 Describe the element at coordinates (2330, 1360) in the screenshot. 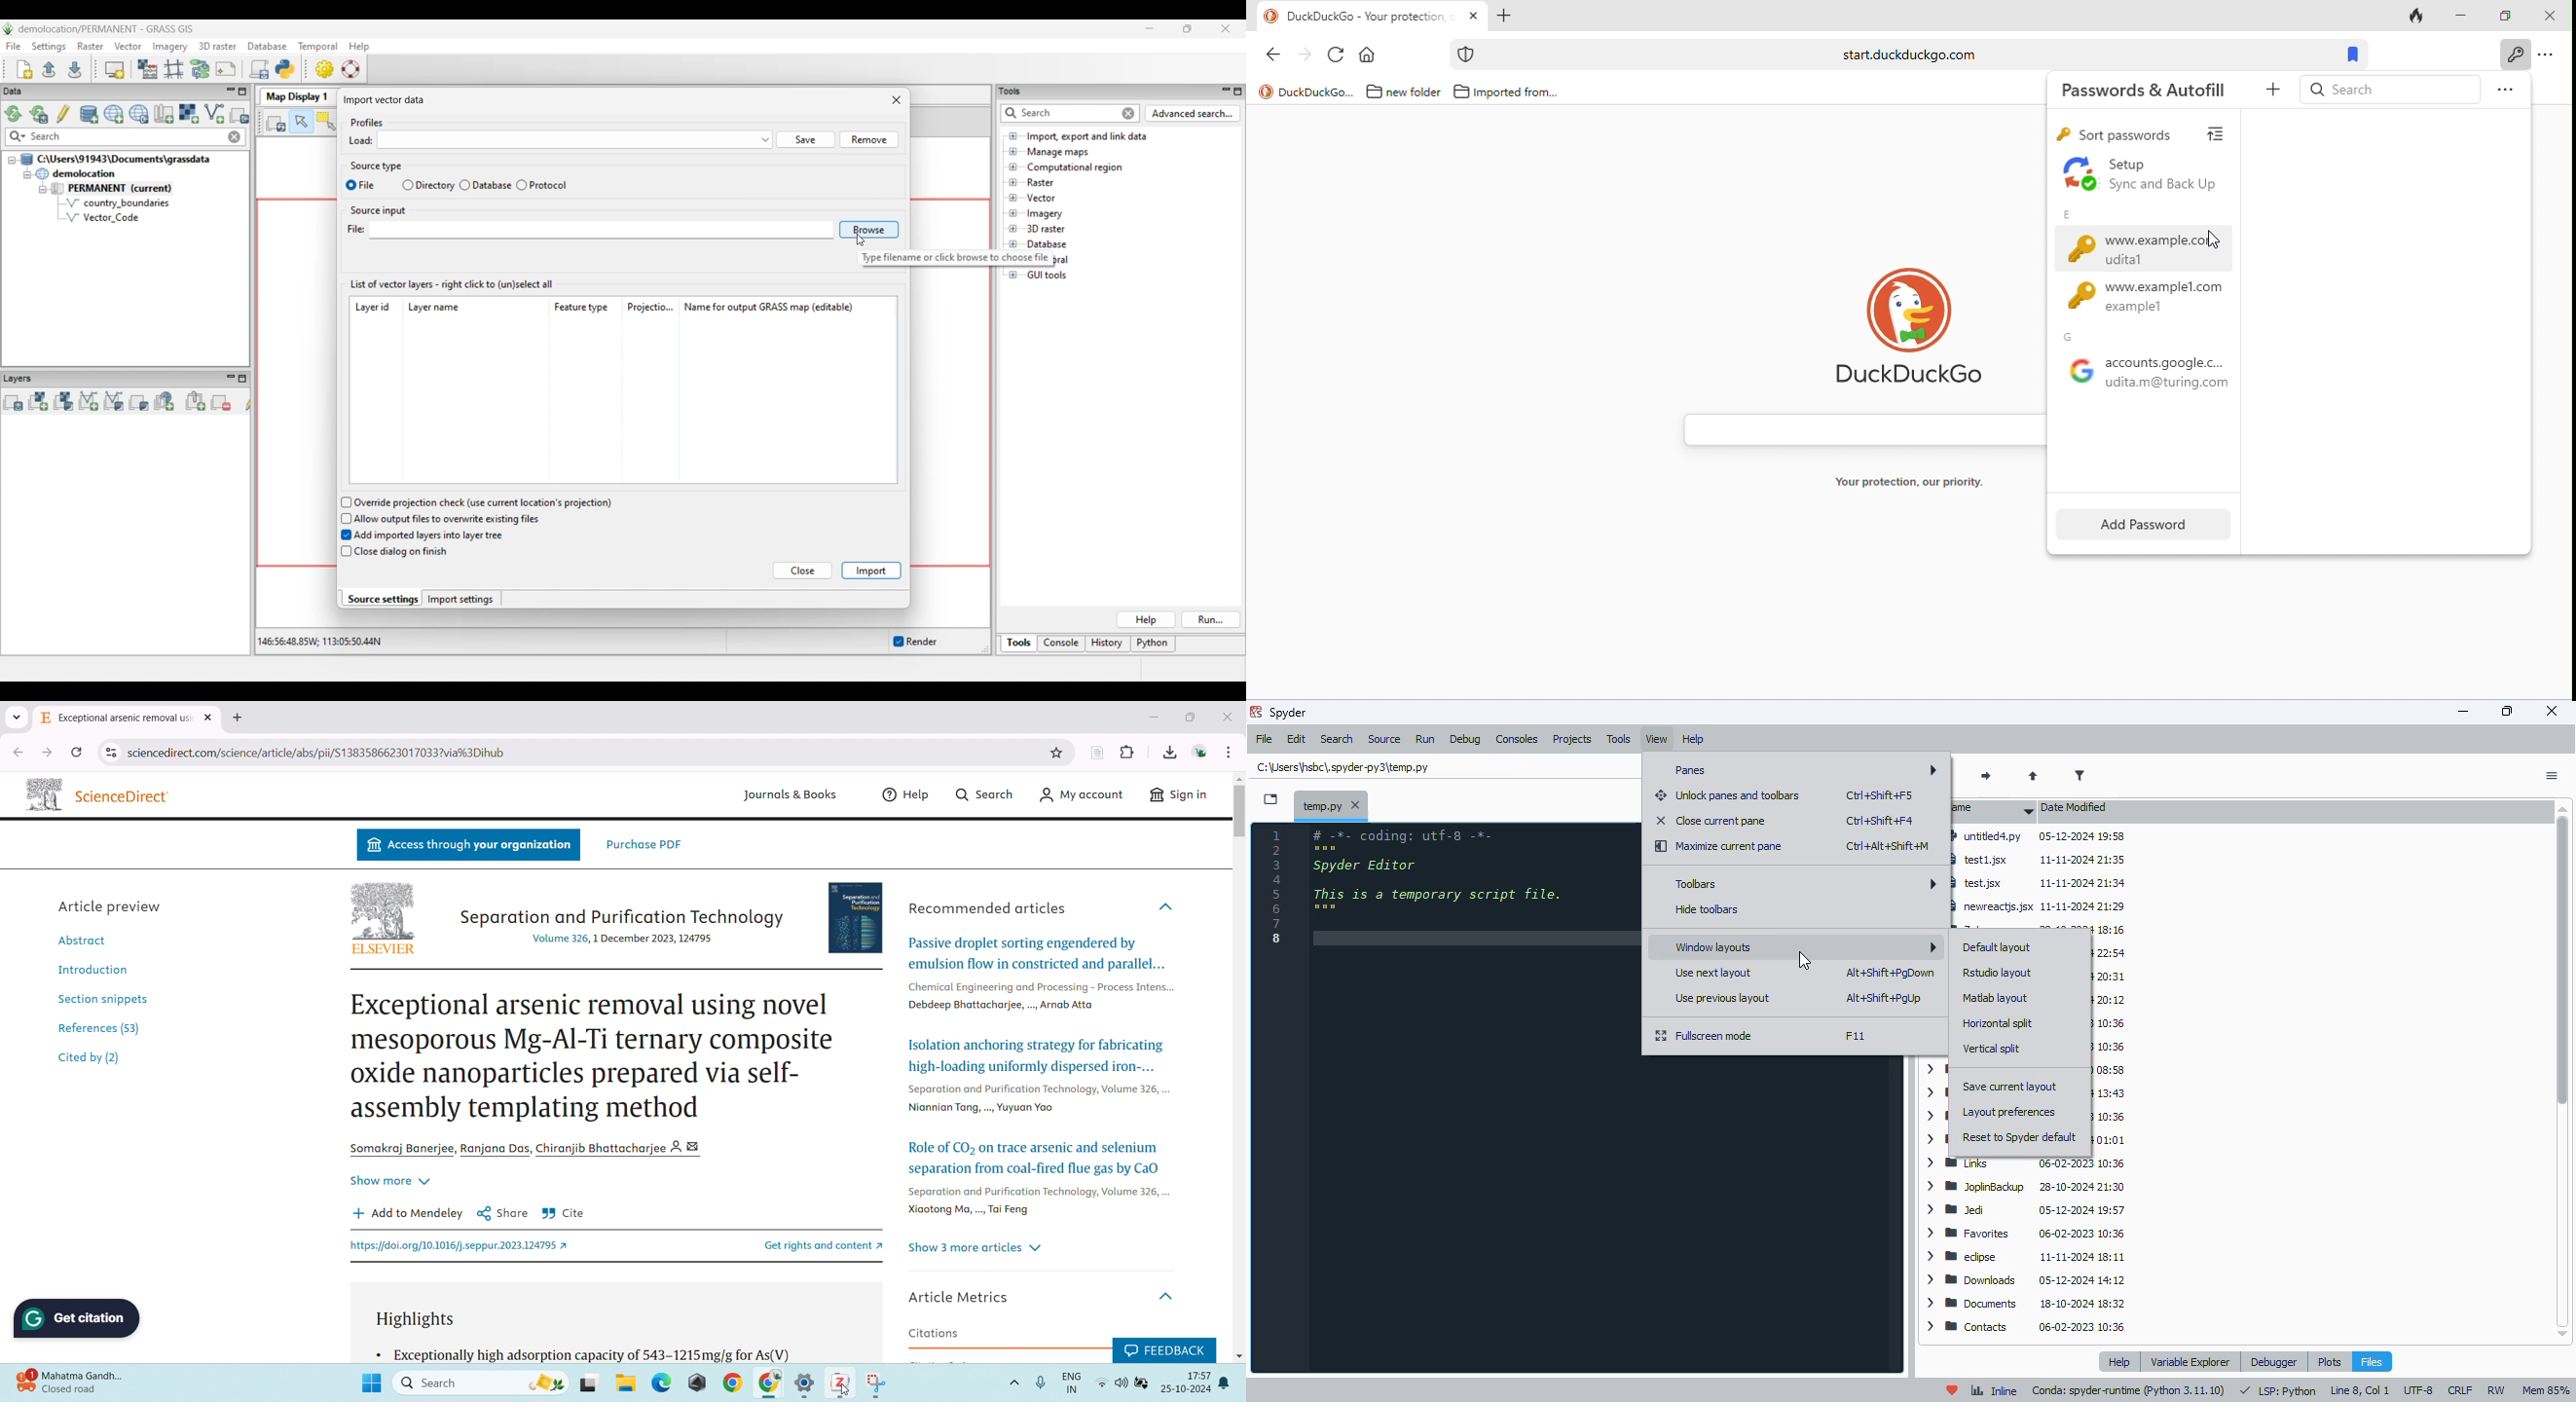

I see `plots` at that location.